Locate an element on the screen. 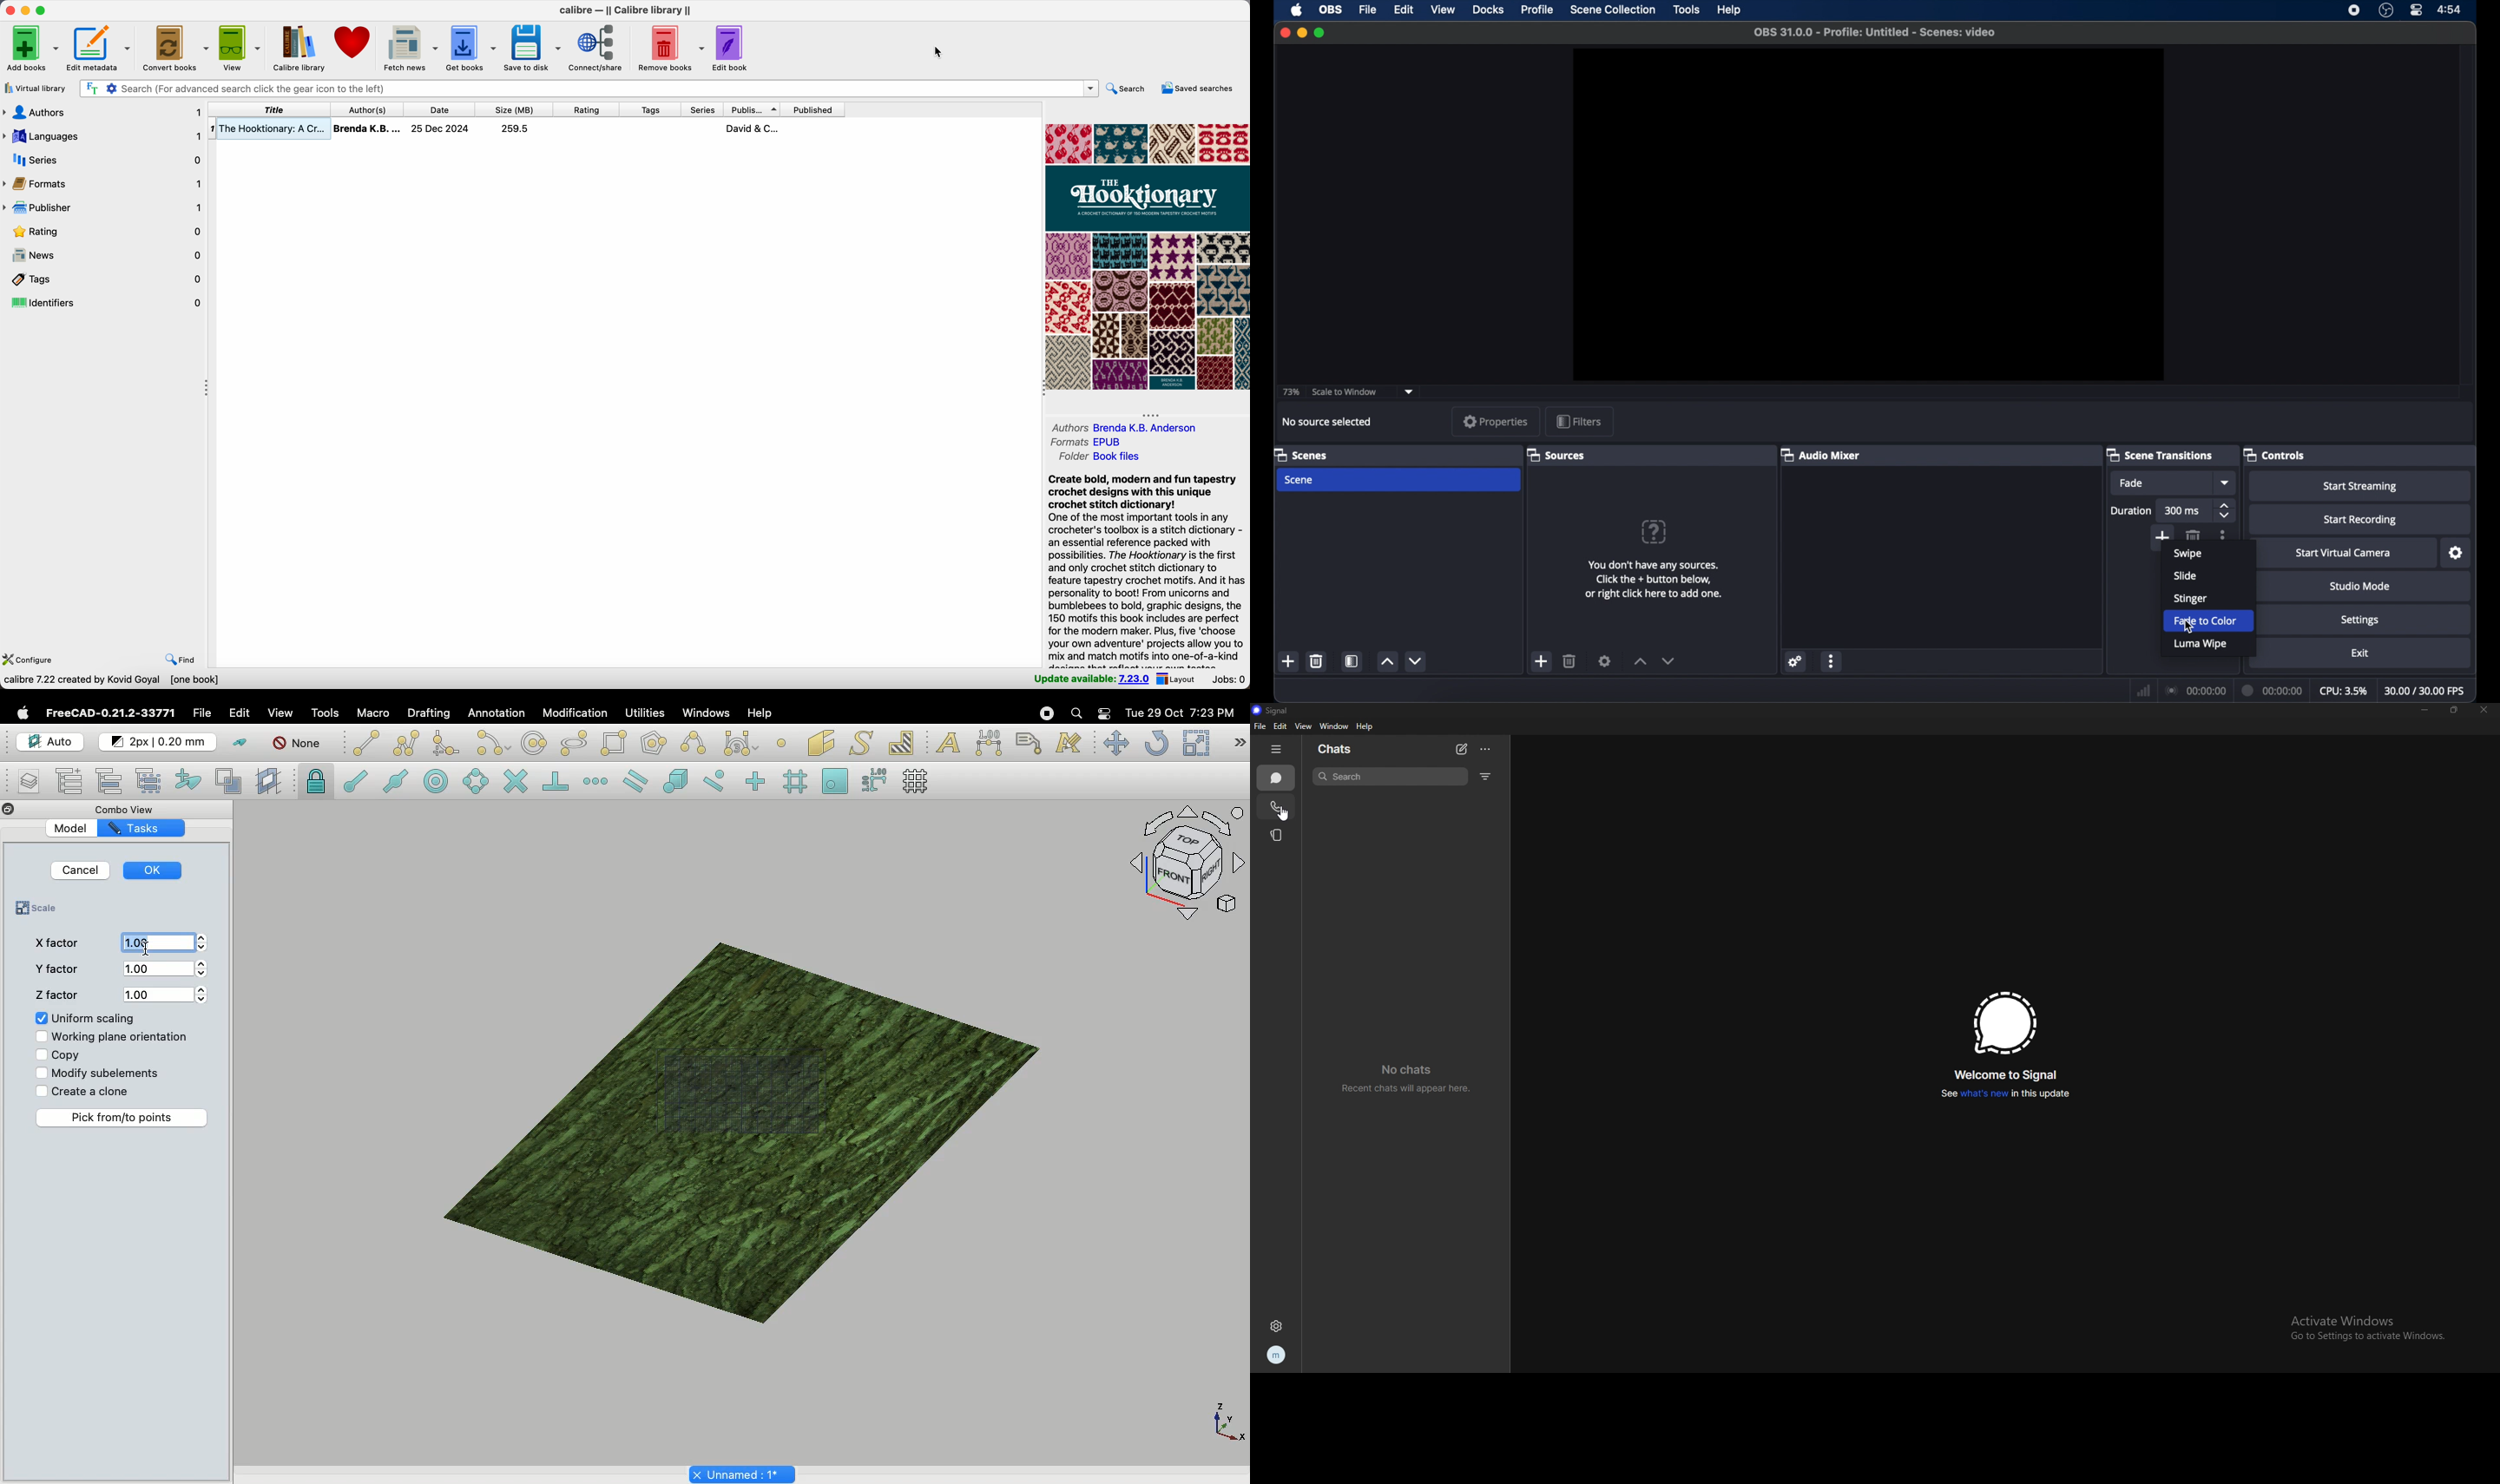 This screenshot has width=2520, height=1484. scenes is located at coordinates (1300, 454).